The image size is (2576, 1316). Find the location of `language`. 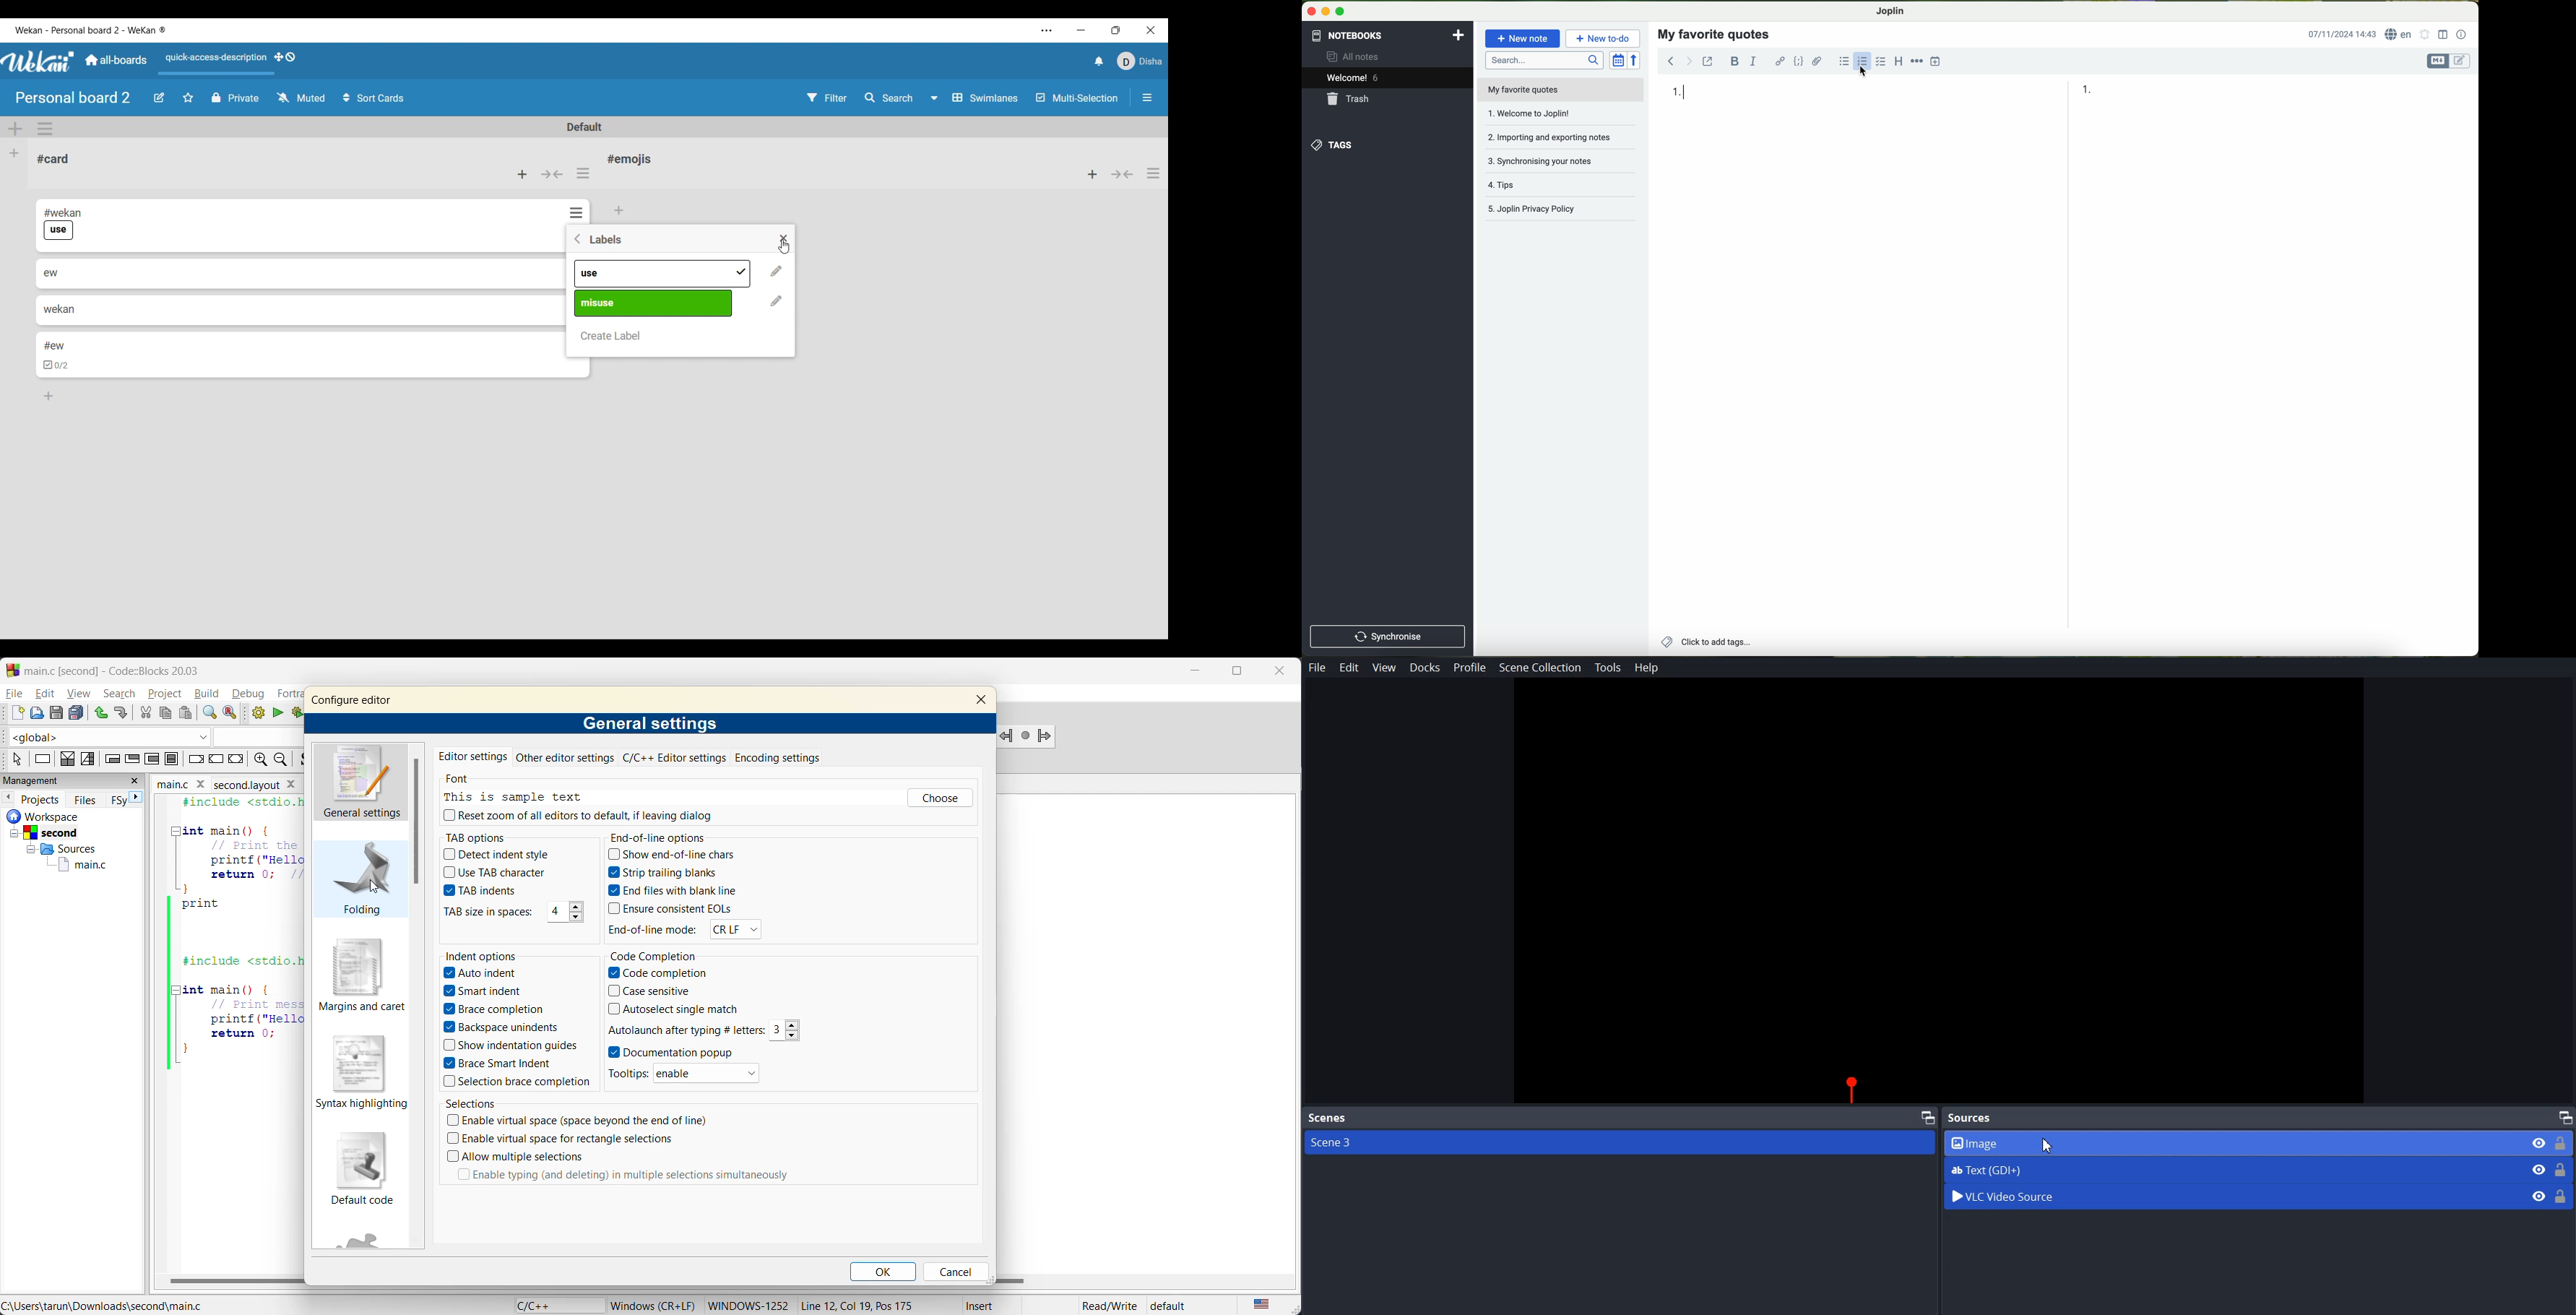

language is located at coordinates (551, 1305).